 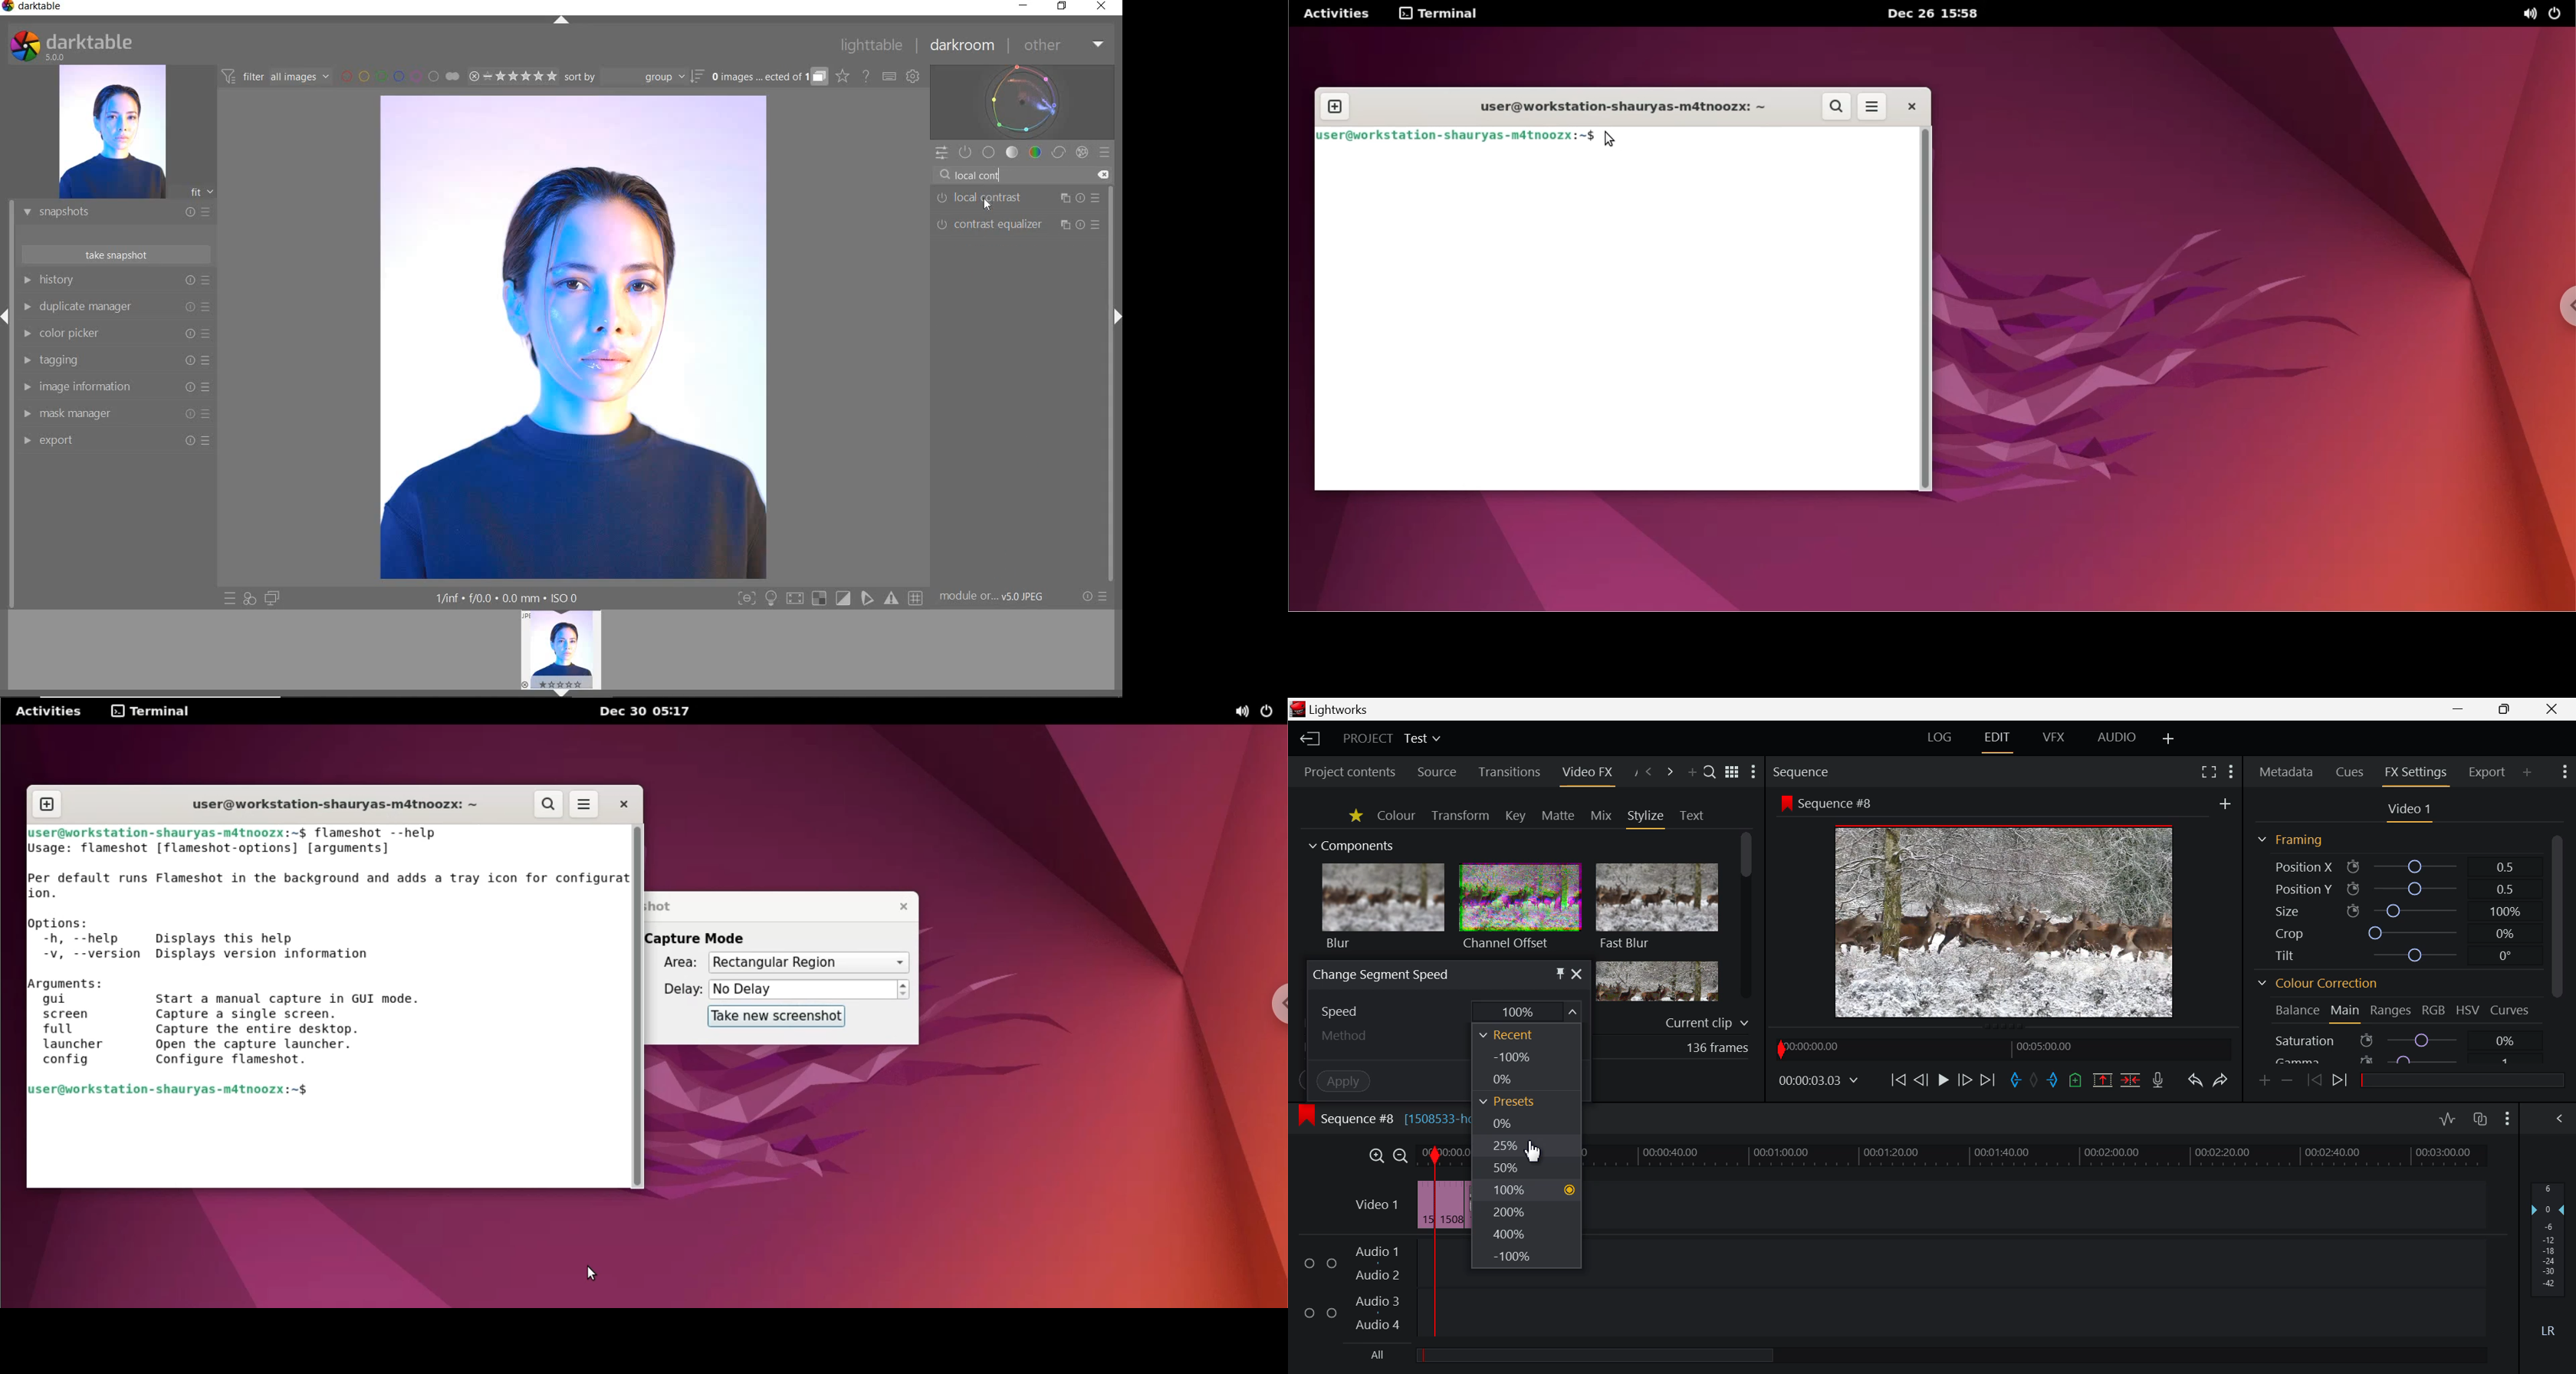 What do you see at coordinates (986, 174) in the screenshot?
I see `INPUT VALUE` at bounding box center [986, 174].